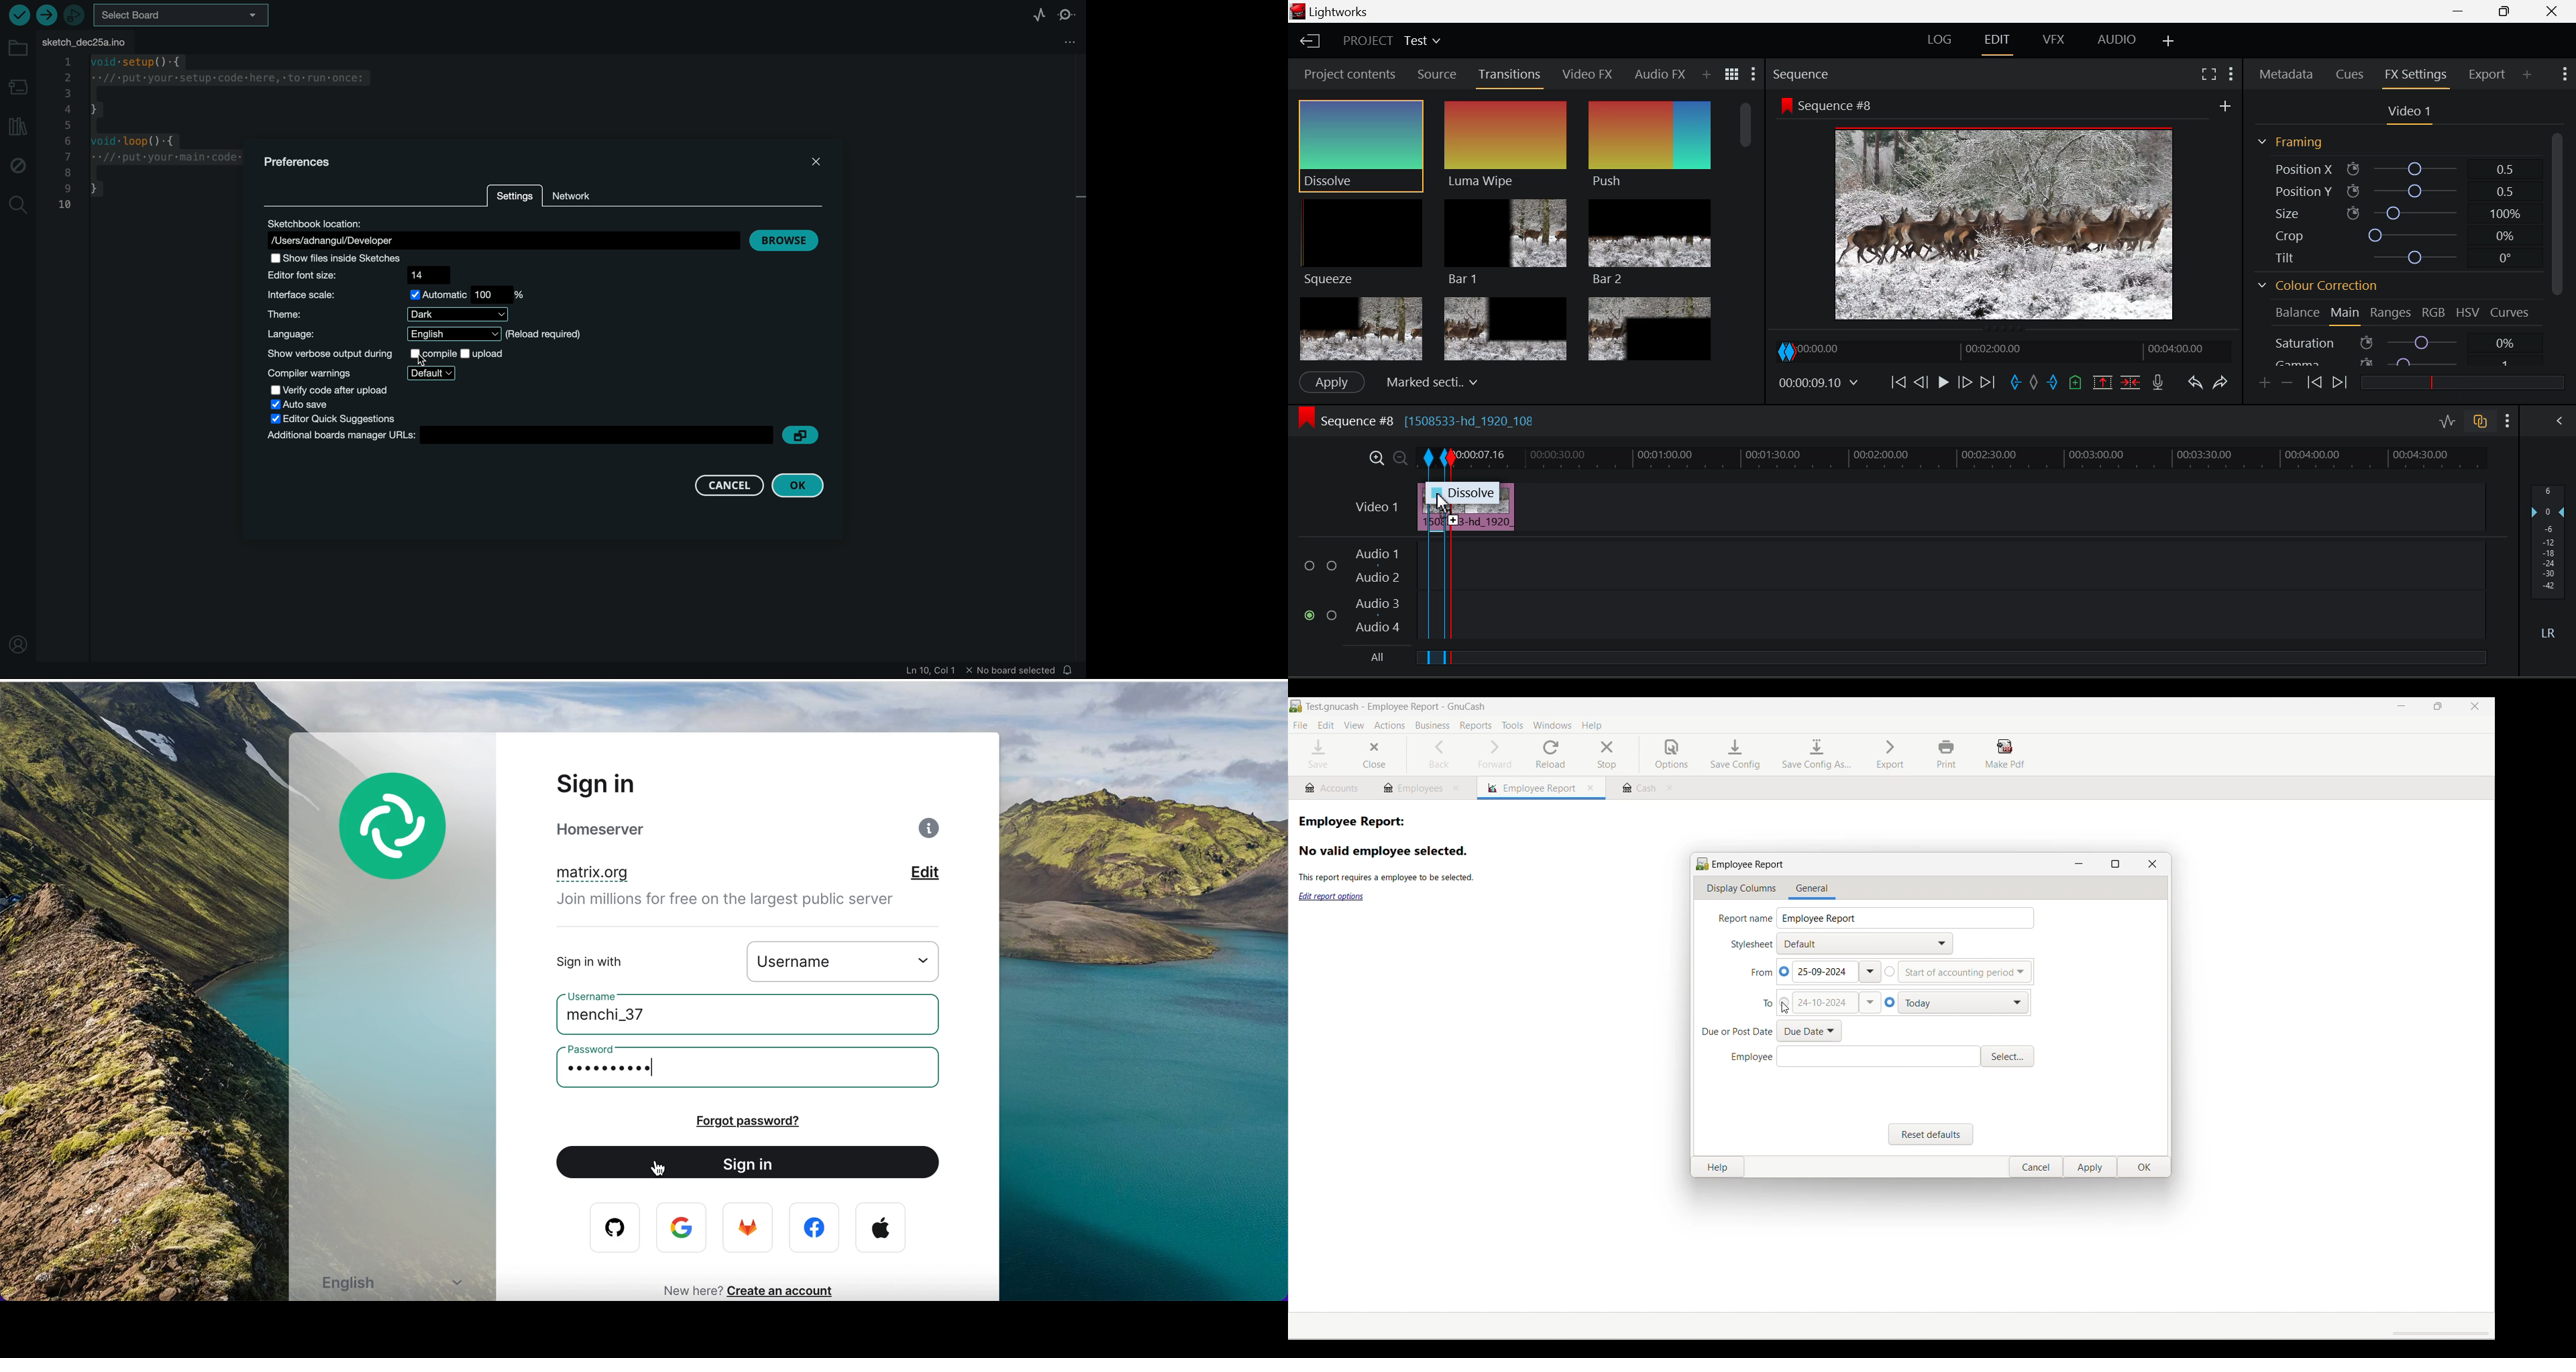 This screenshot has height=1372, width=2576. What do you see at coordinates (1438, 74) in the screenshot?
I see `Source` at bounding box center [1438, 74].